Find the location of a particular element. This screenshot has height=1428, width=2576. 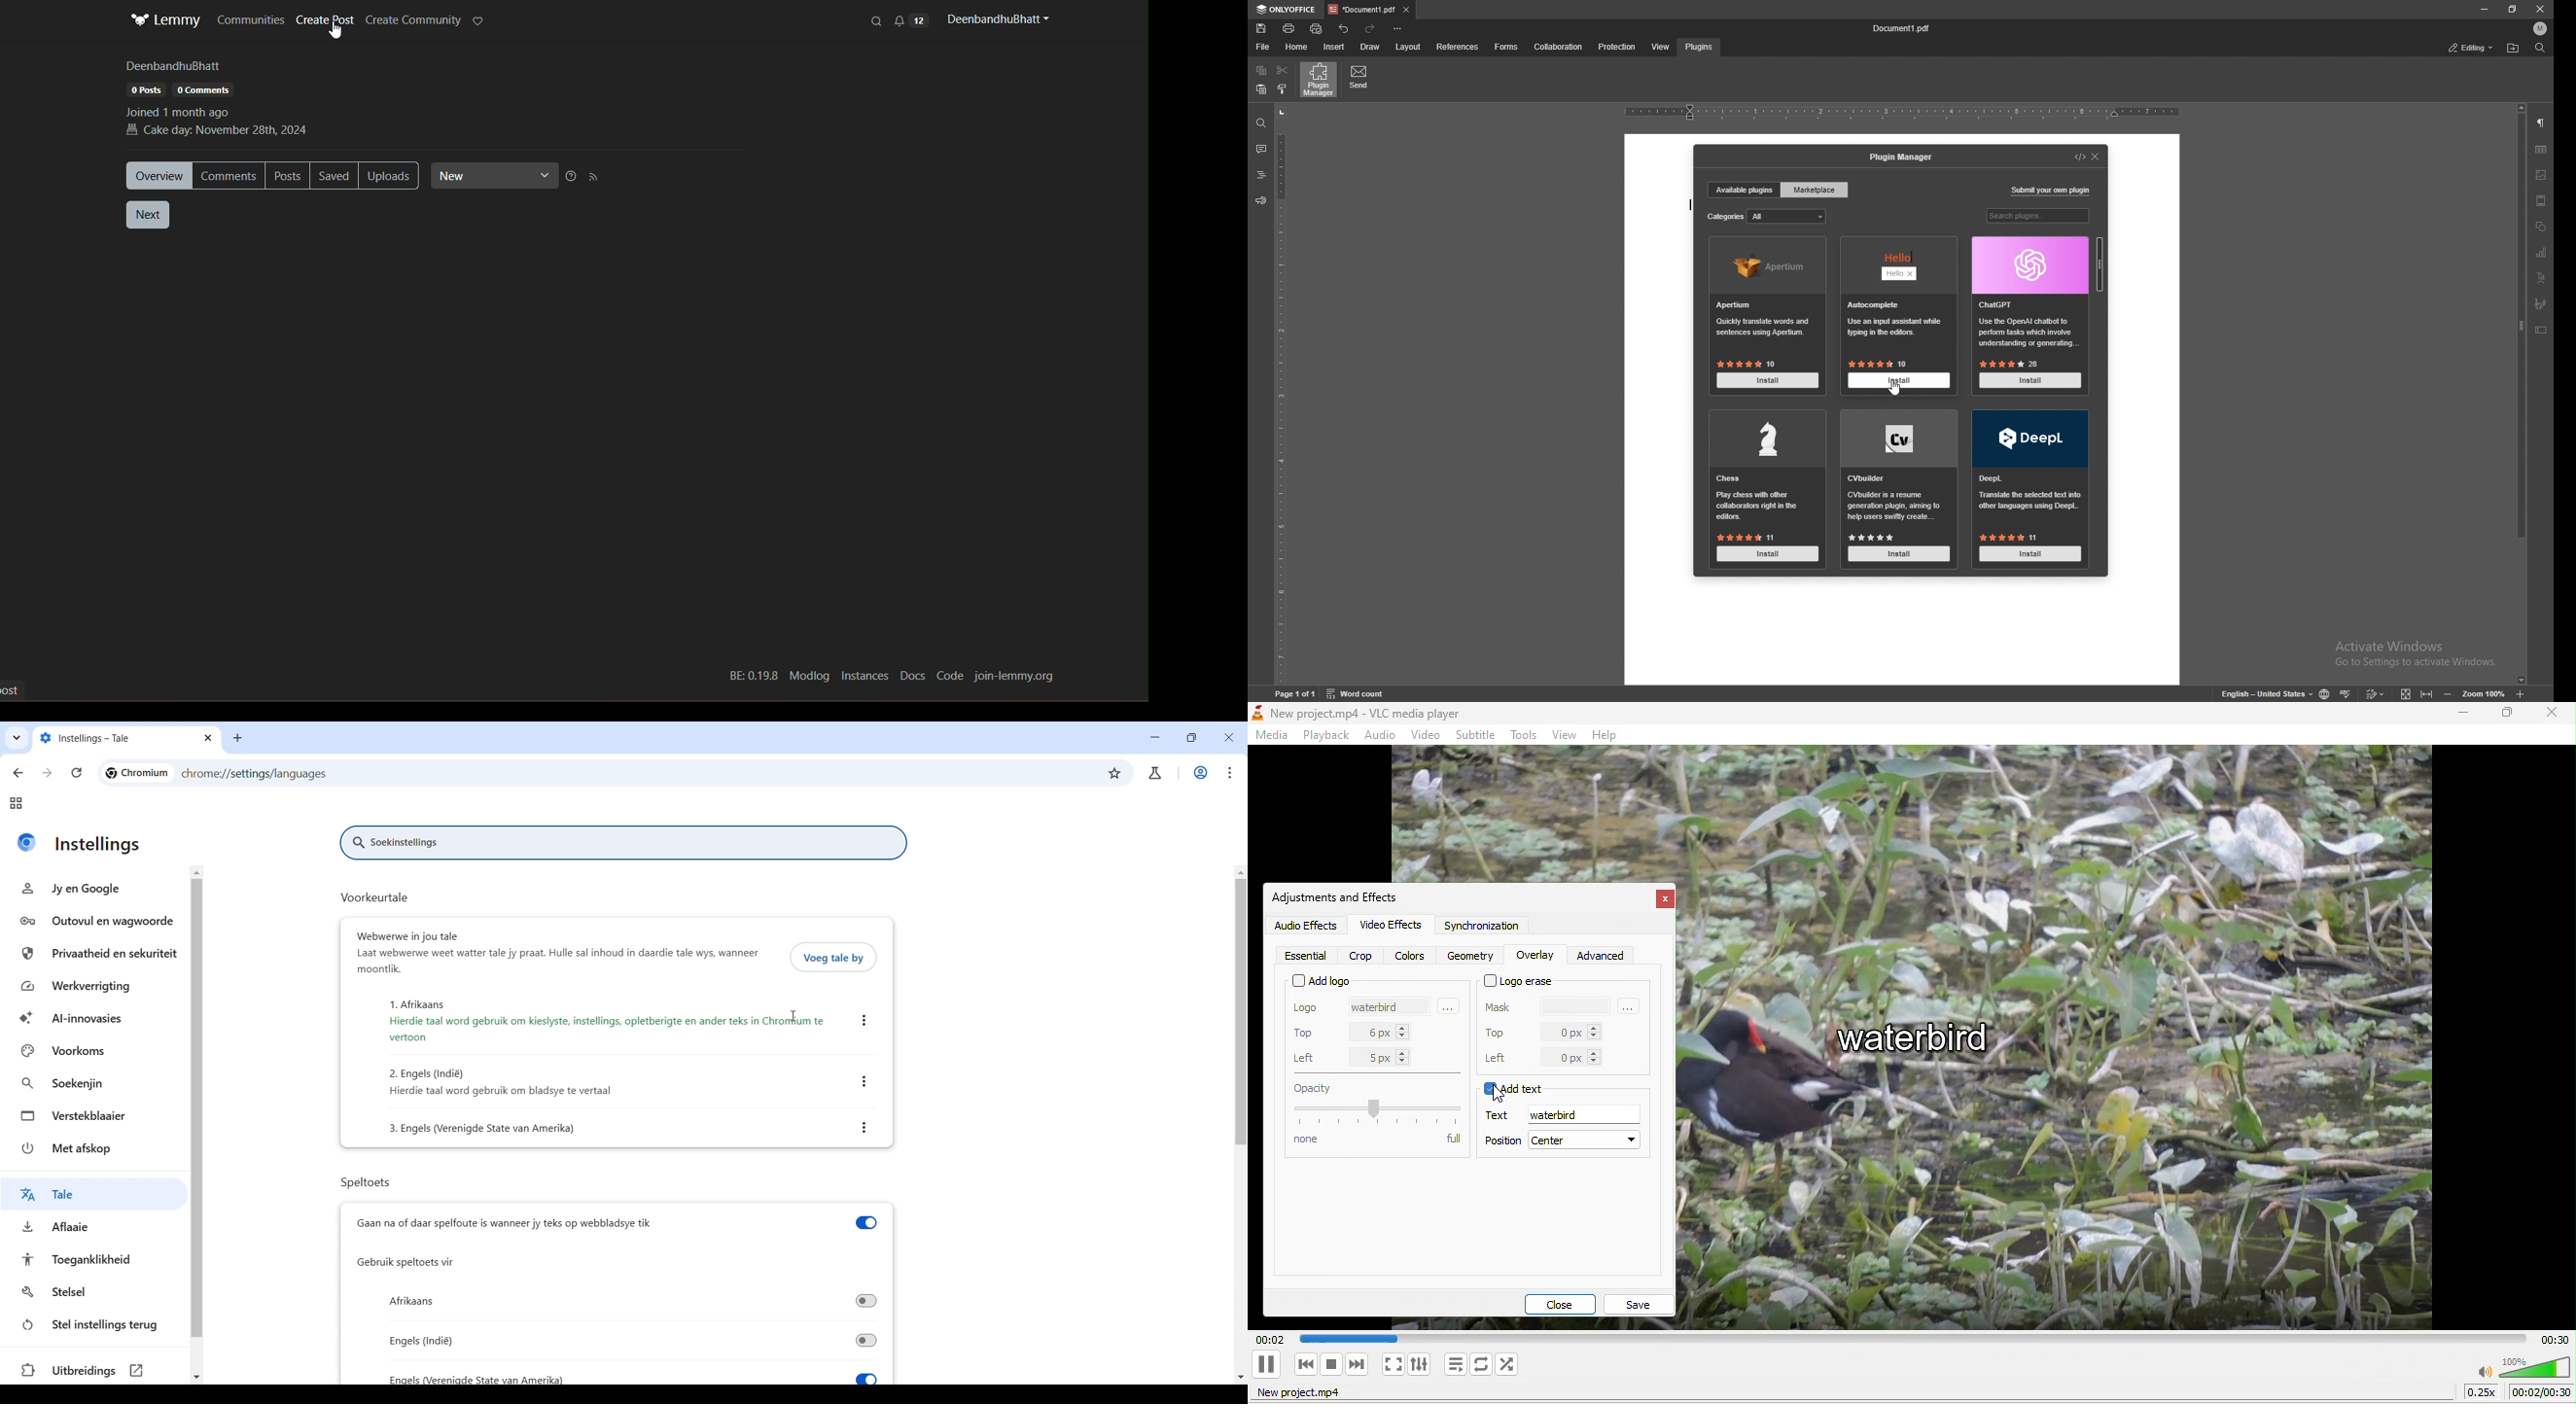

colors is located at coordinates (1411, 955).